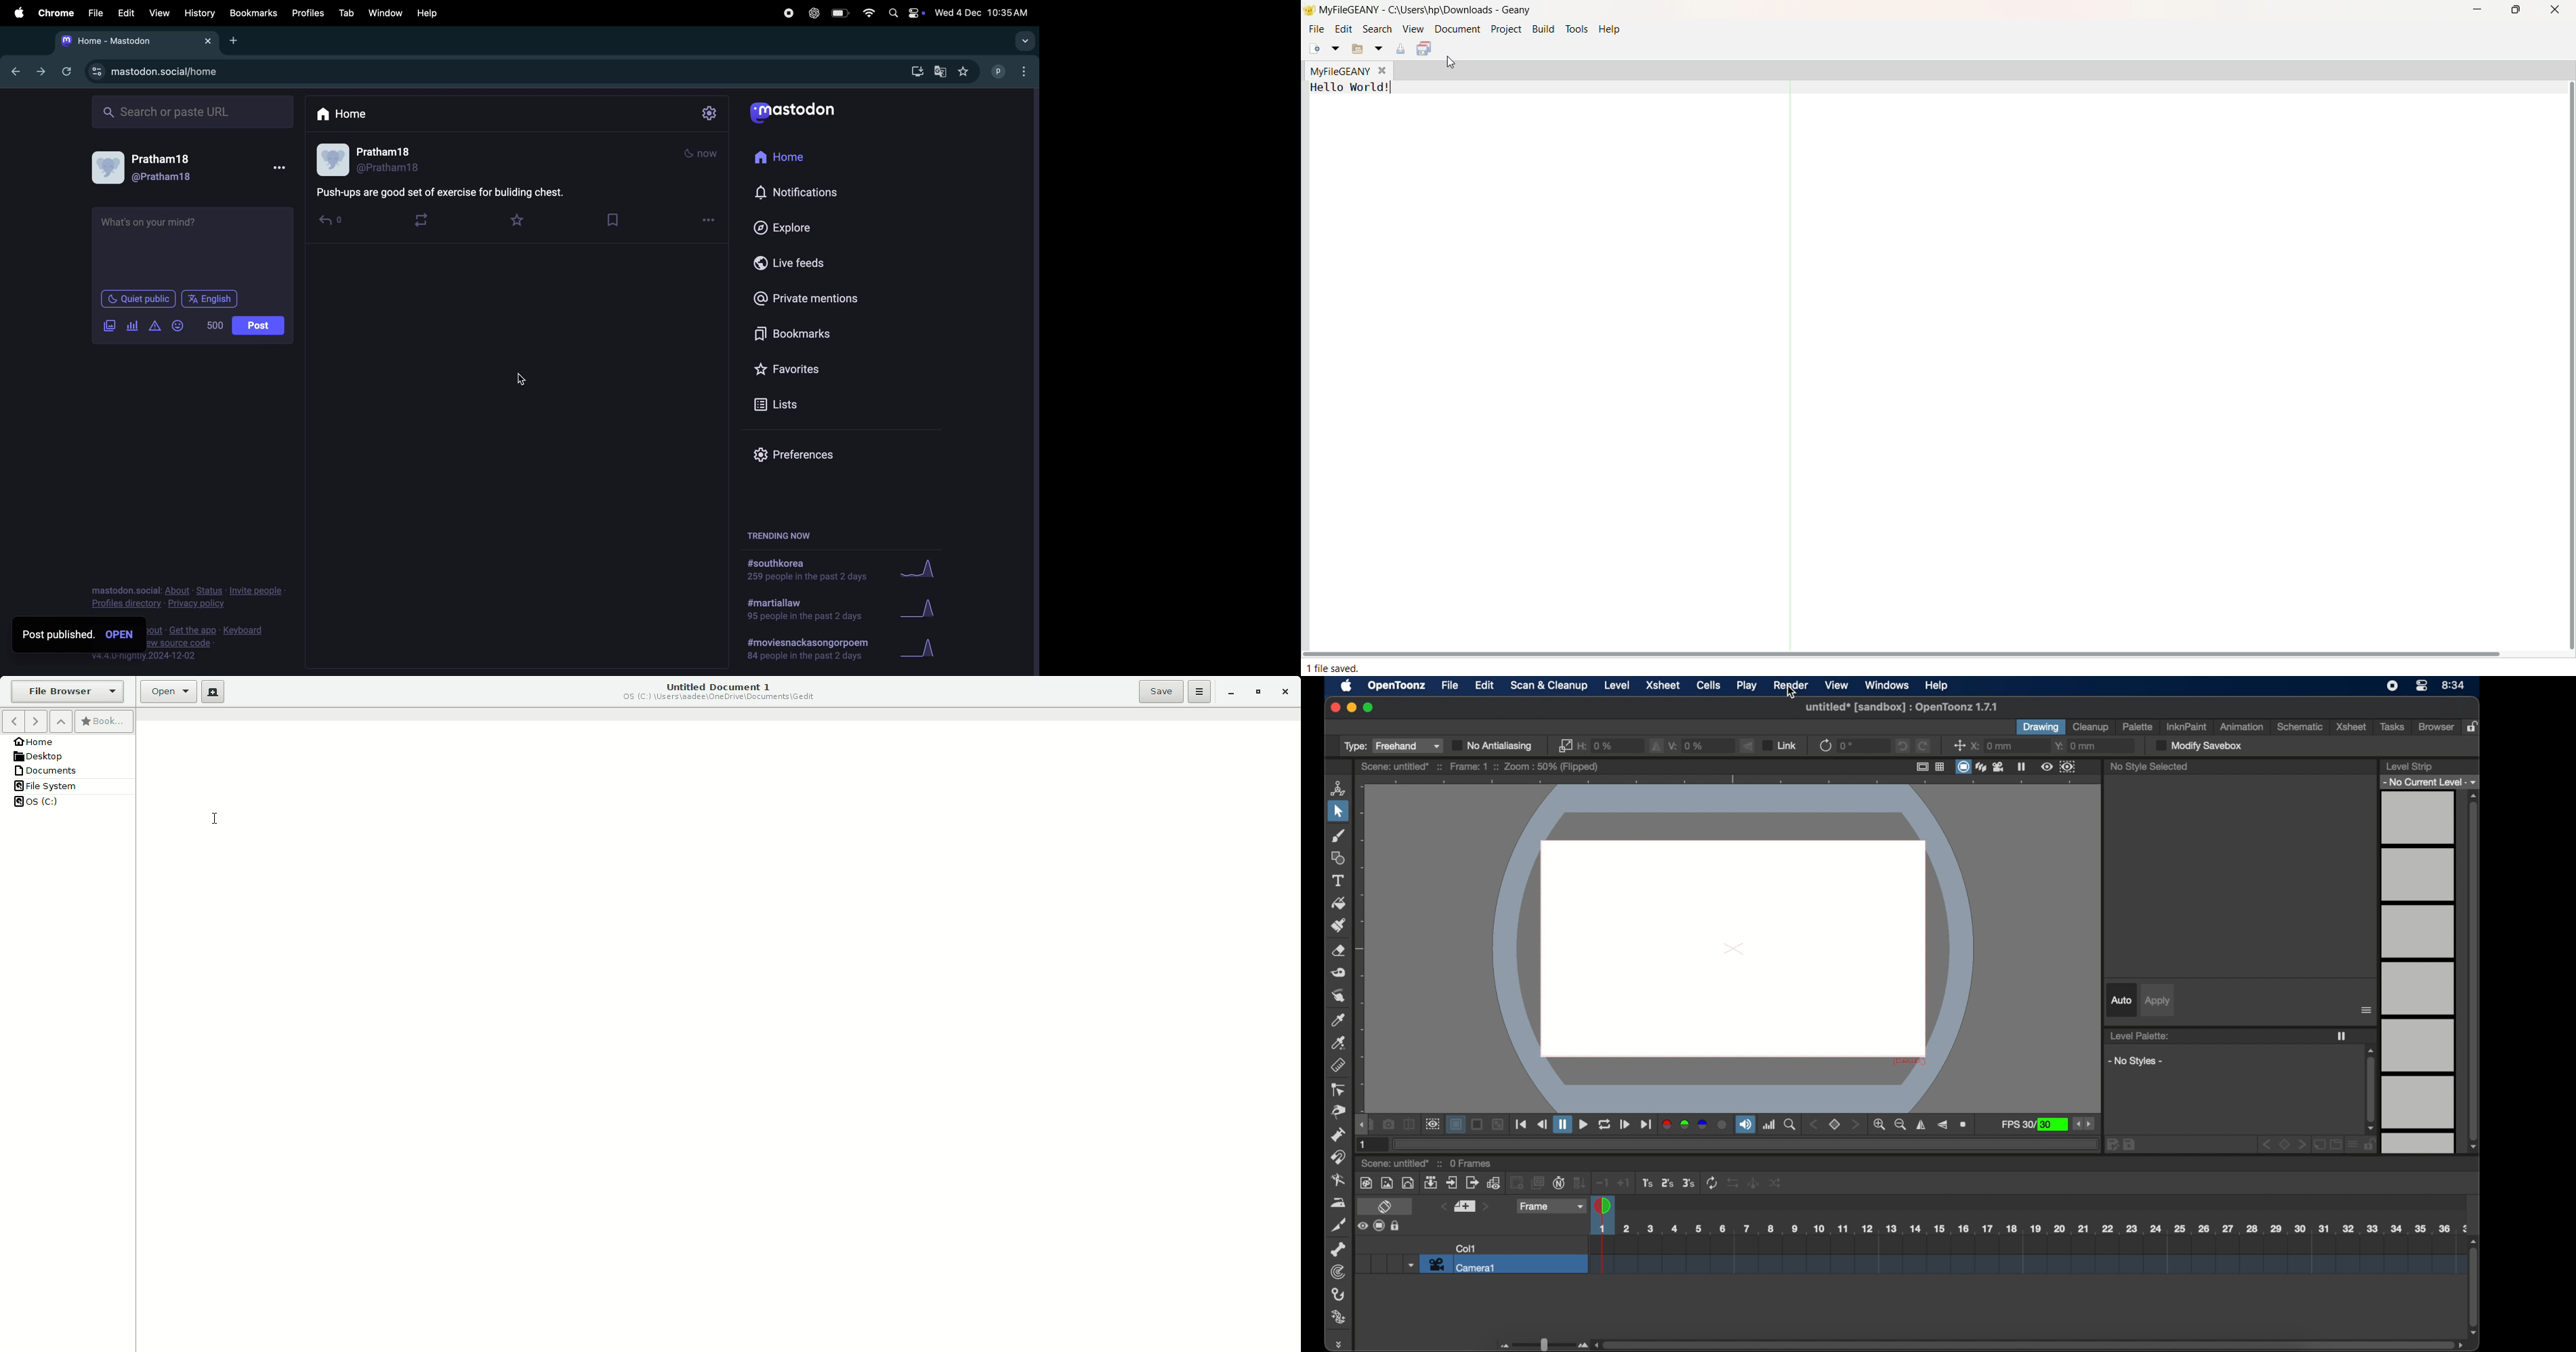 Image resolution: width=2576 pixels, height=1372 pixels. I want to click on , so click(1541, 1125).